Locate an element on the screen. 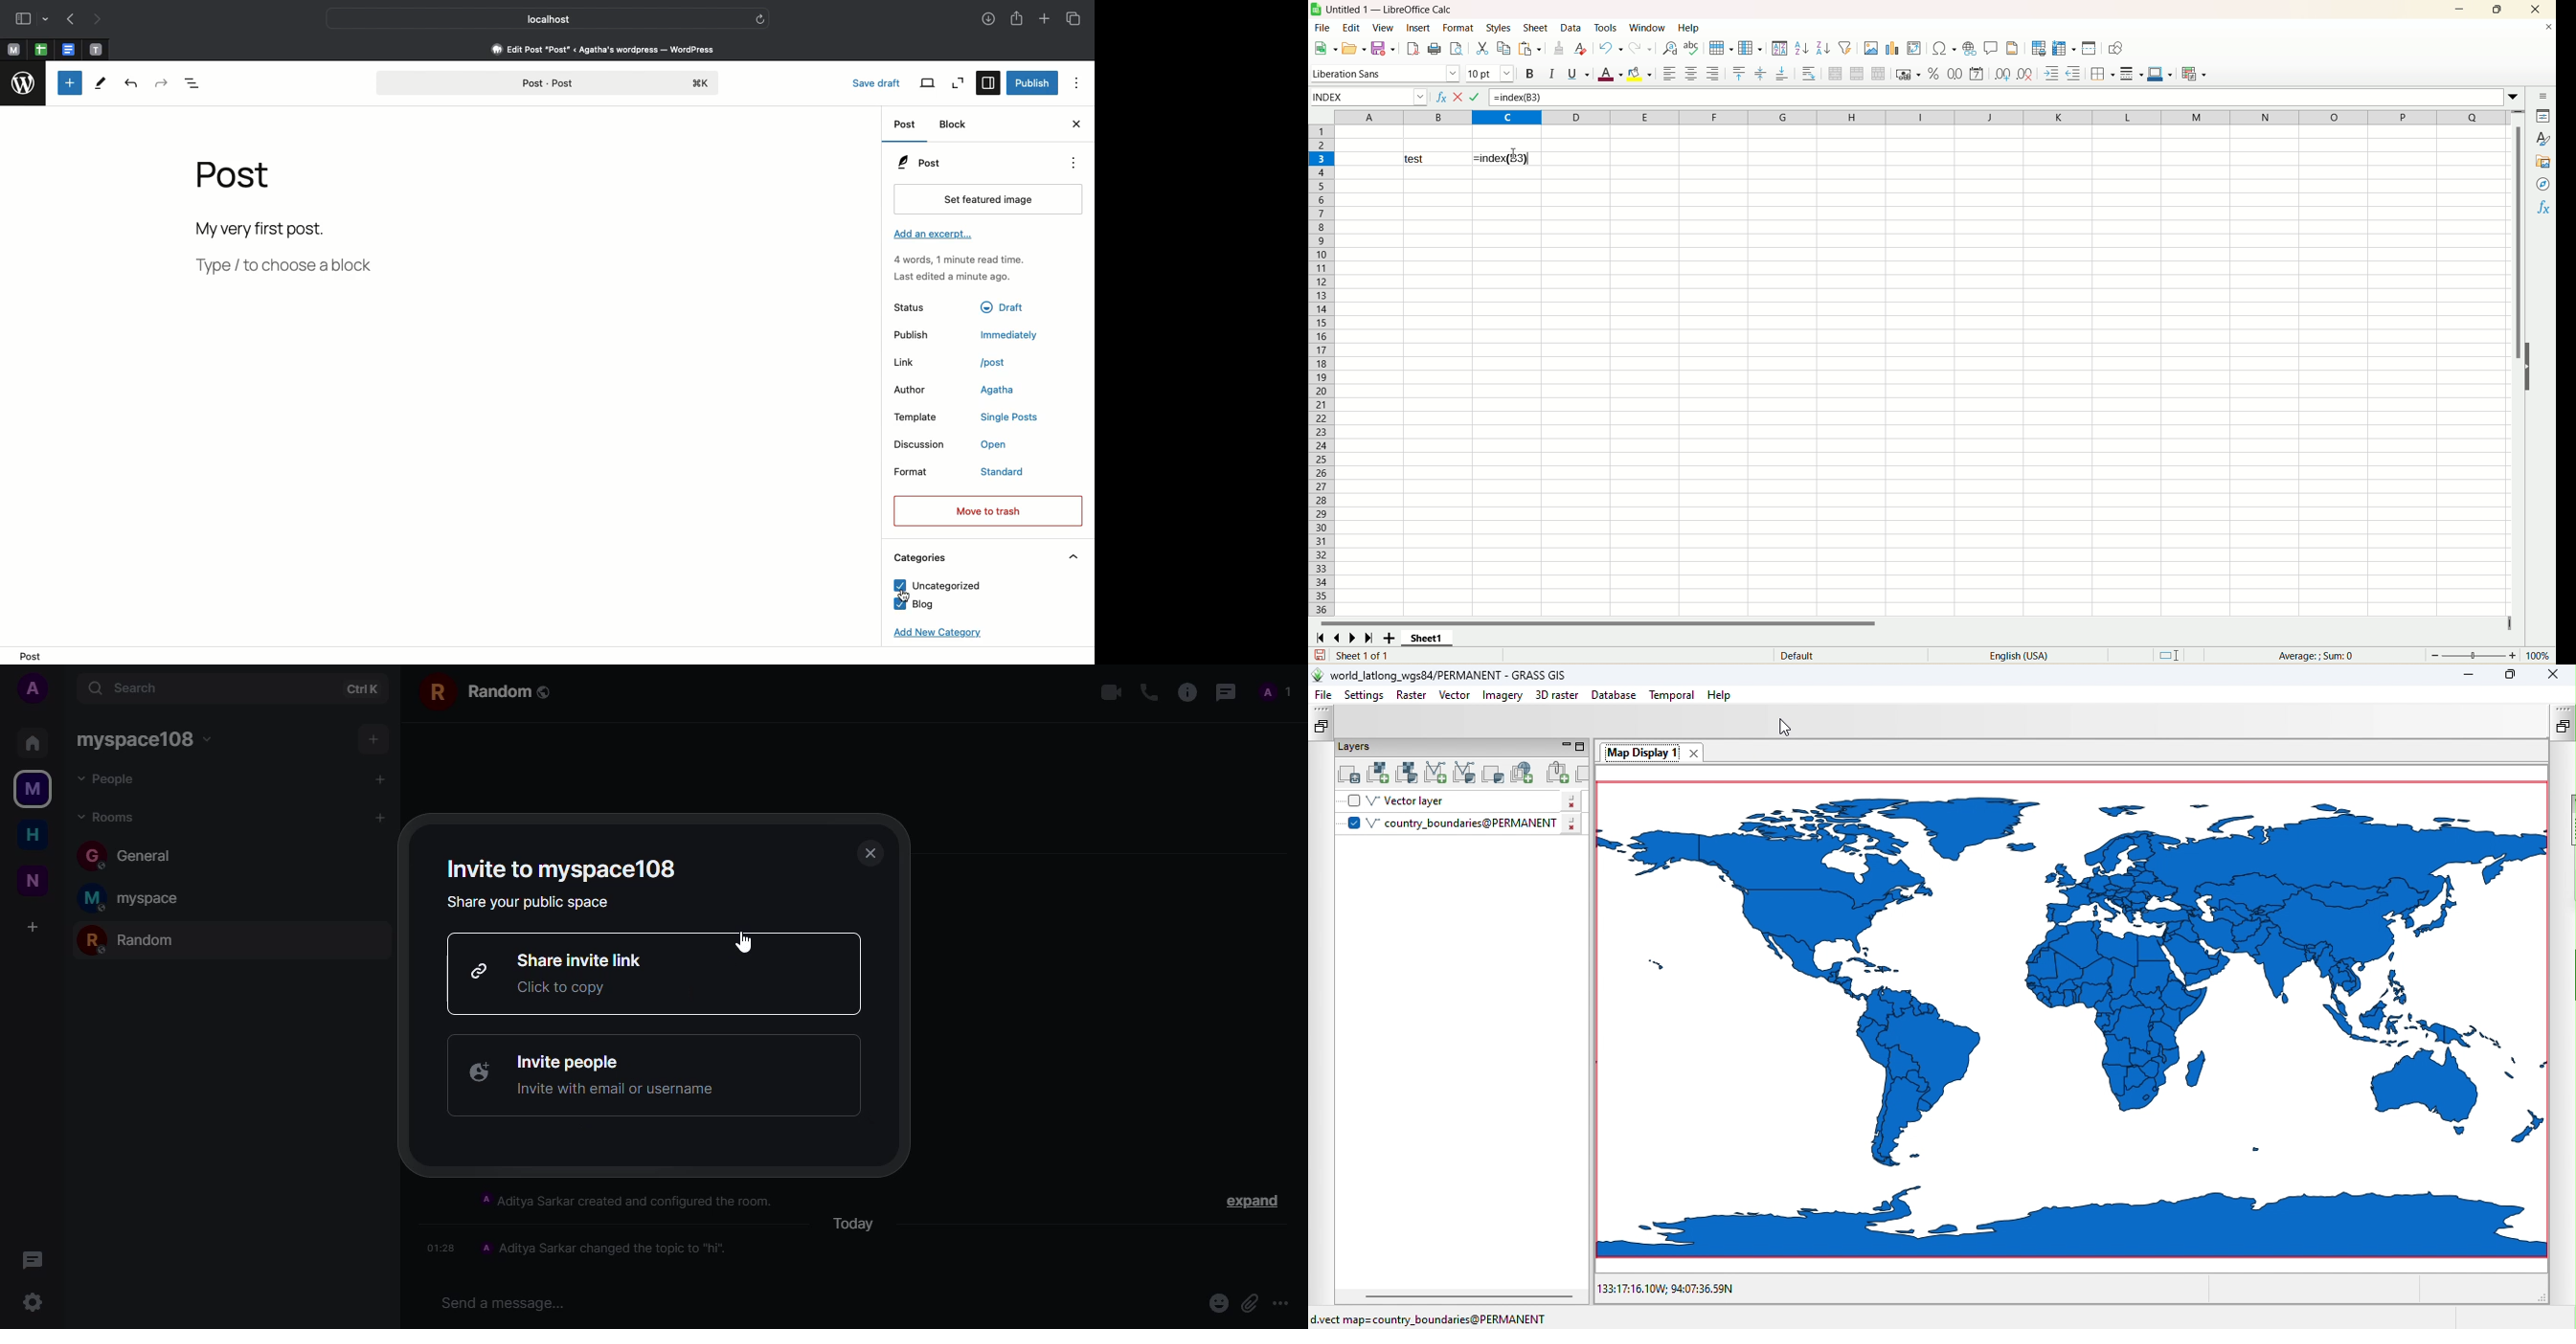 Image resolution: width=2576 pixels, height=1344 pixels. Add new tab is located at coordinates (1044, 20).